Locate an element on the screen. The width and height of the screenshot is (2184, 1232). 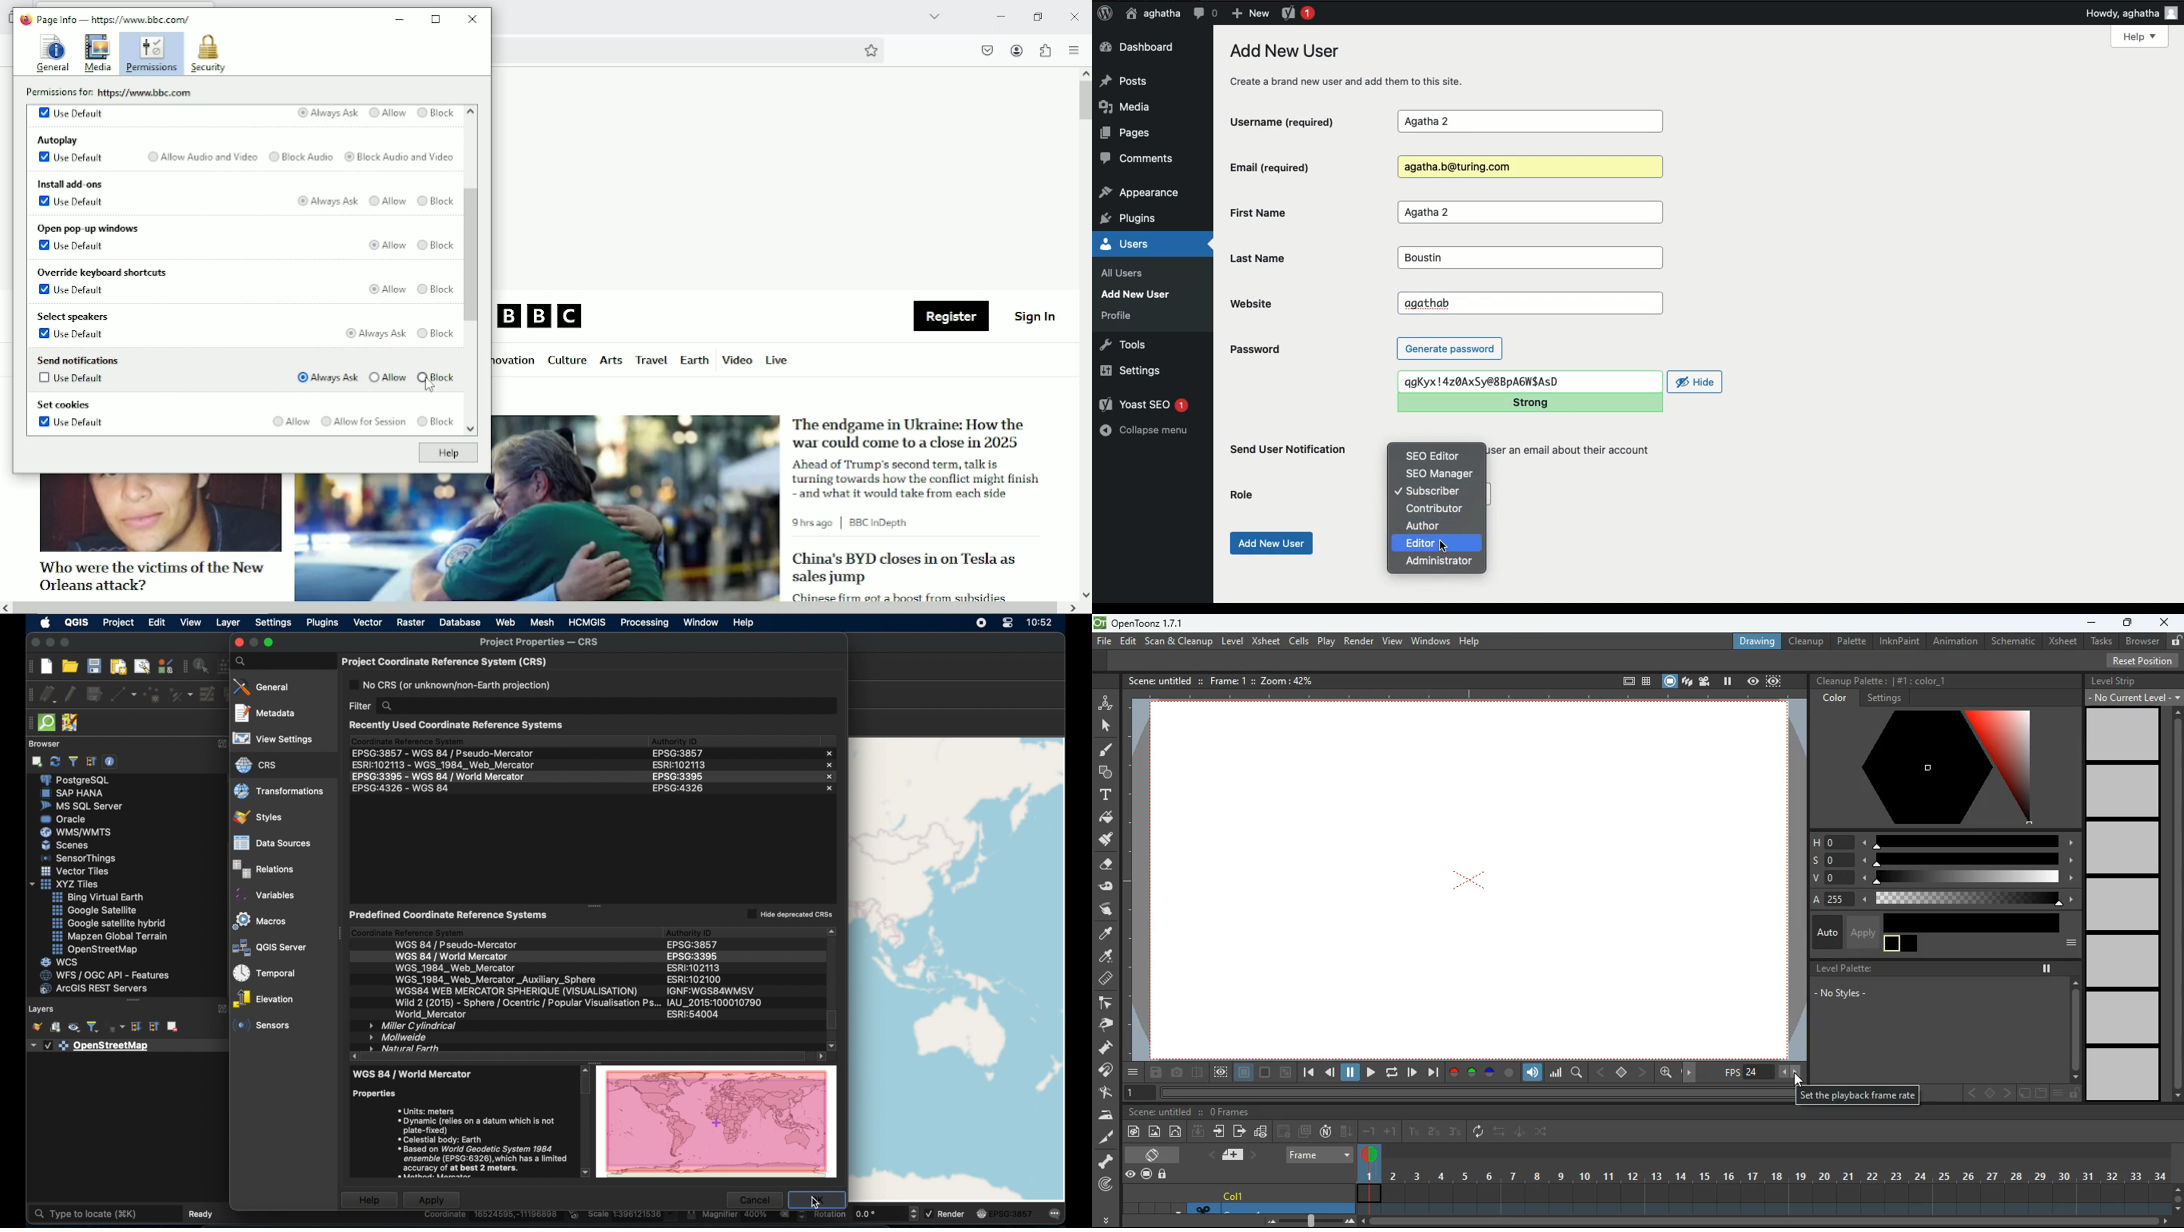
drag handle is located at coordinates (27, 723).